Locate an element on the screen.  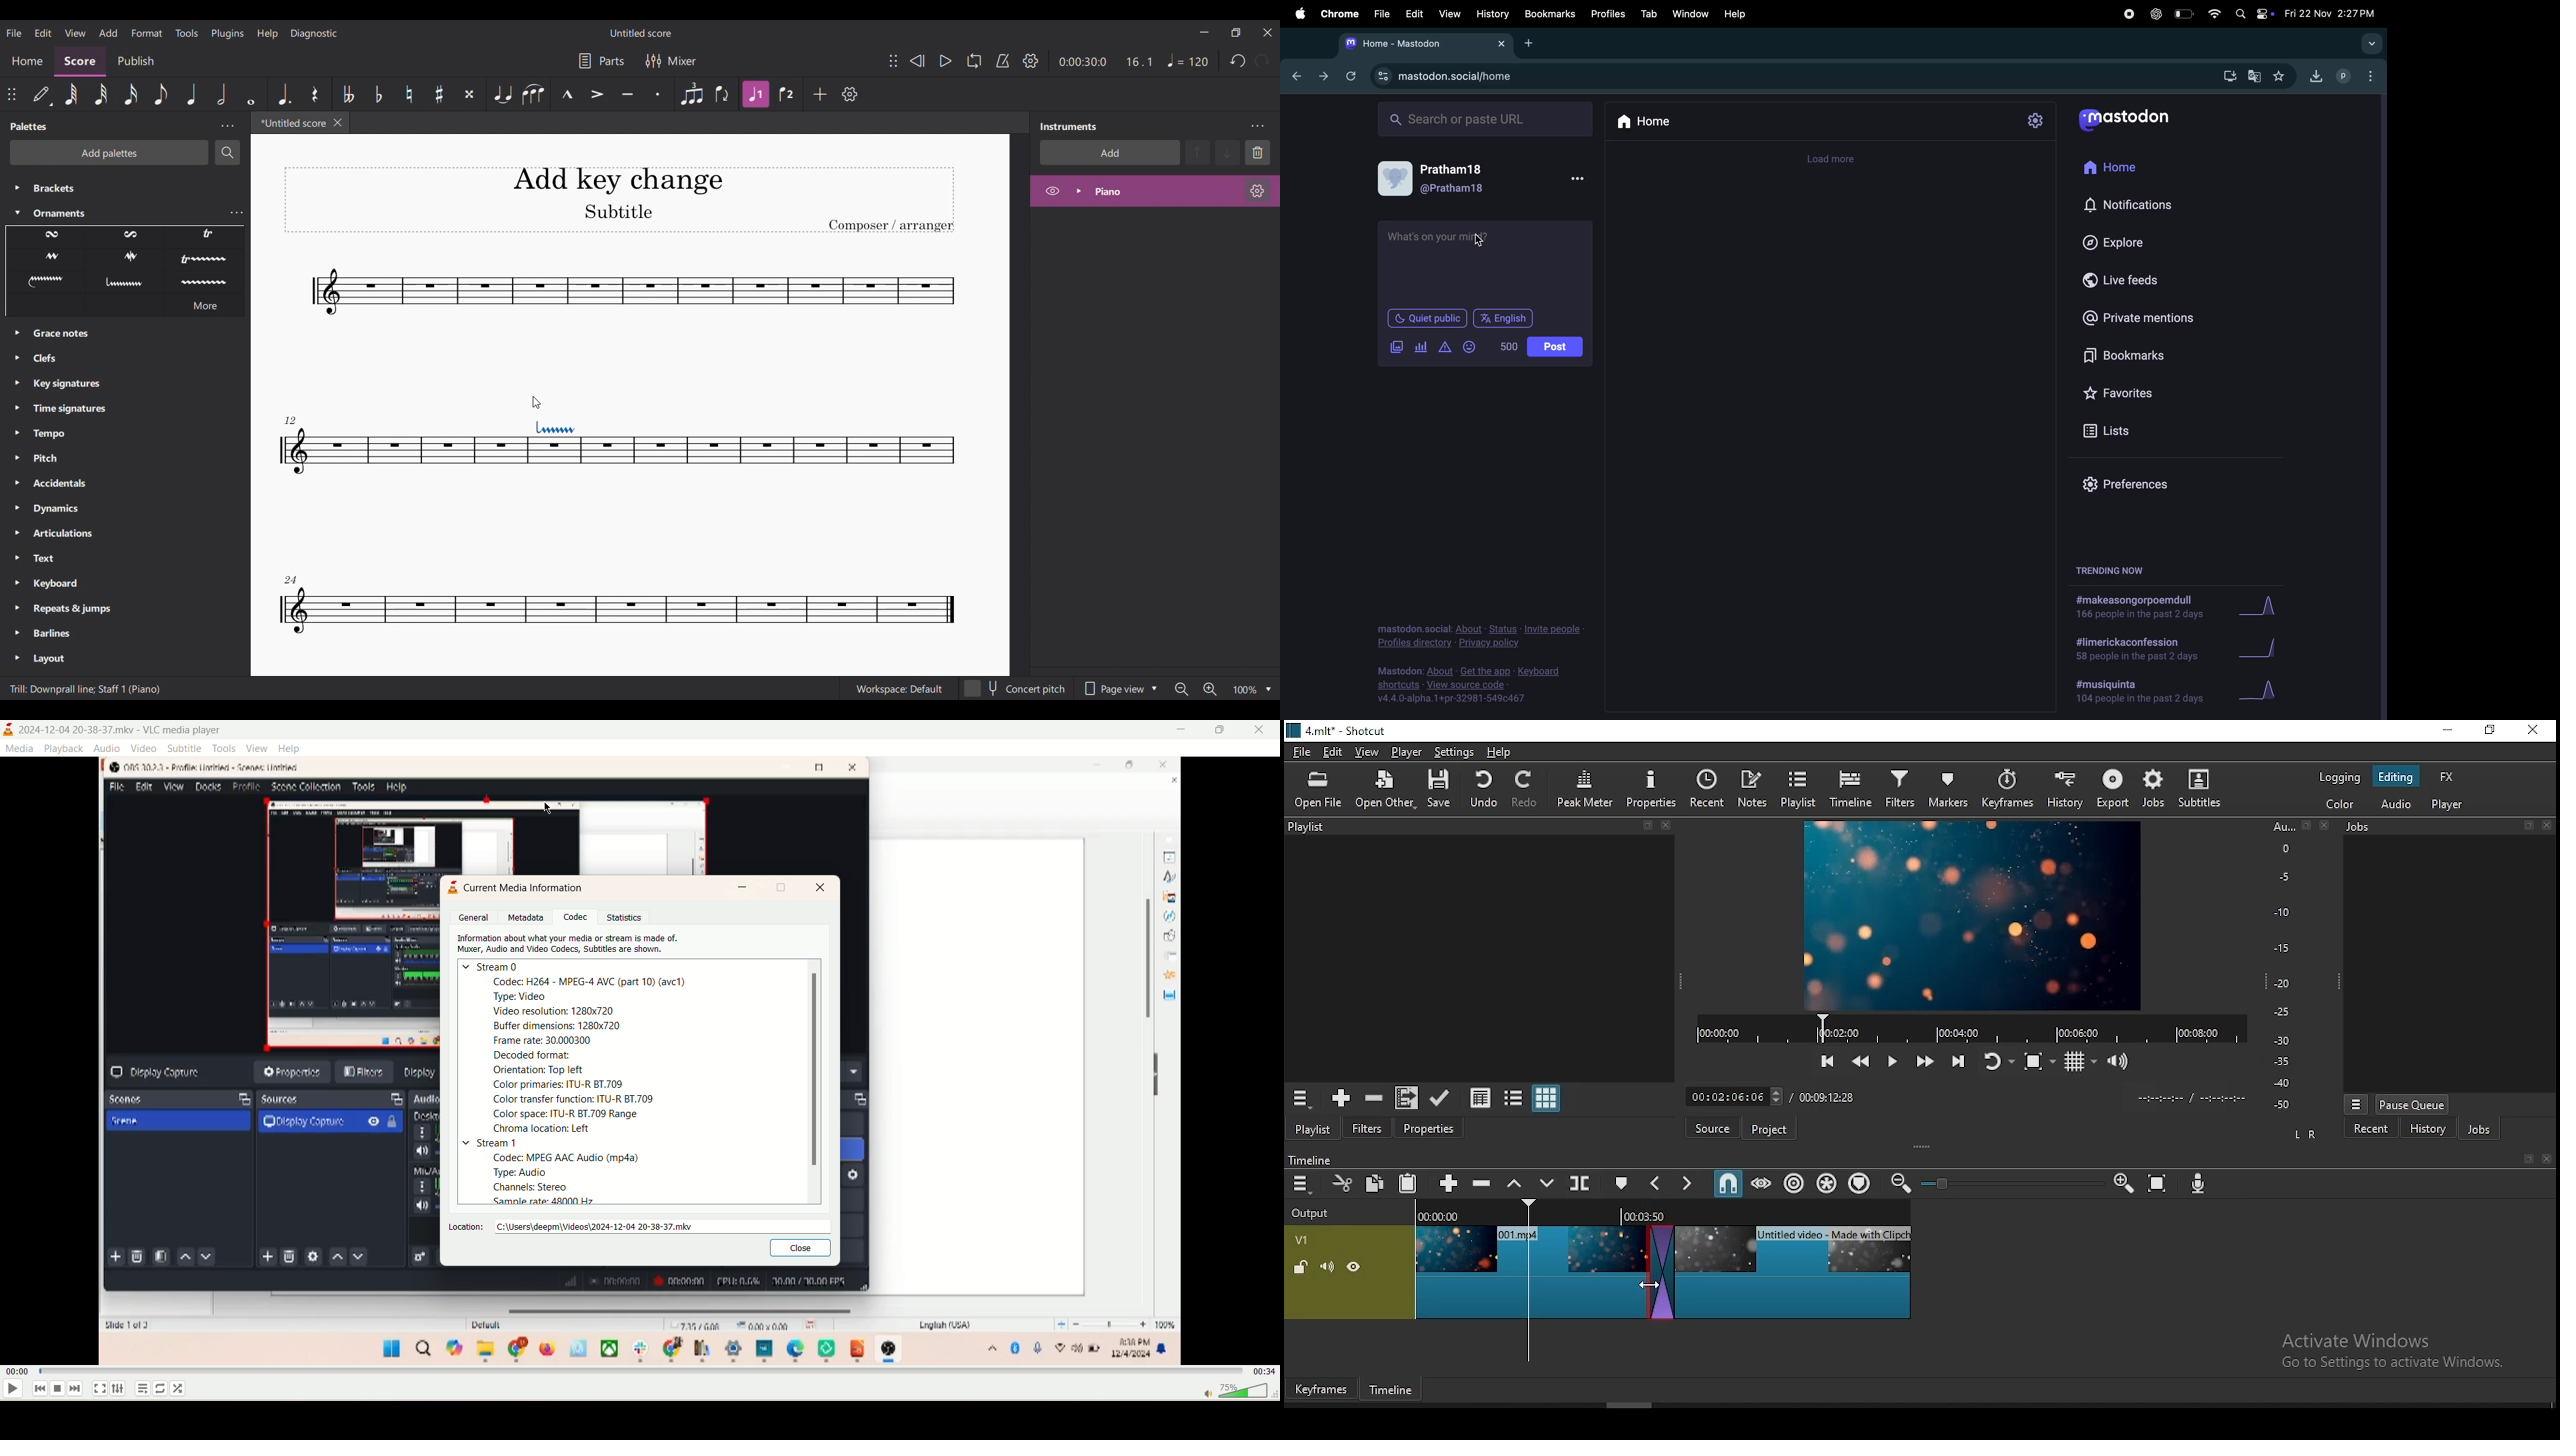
downloads is located at coordinates (2230, 74).